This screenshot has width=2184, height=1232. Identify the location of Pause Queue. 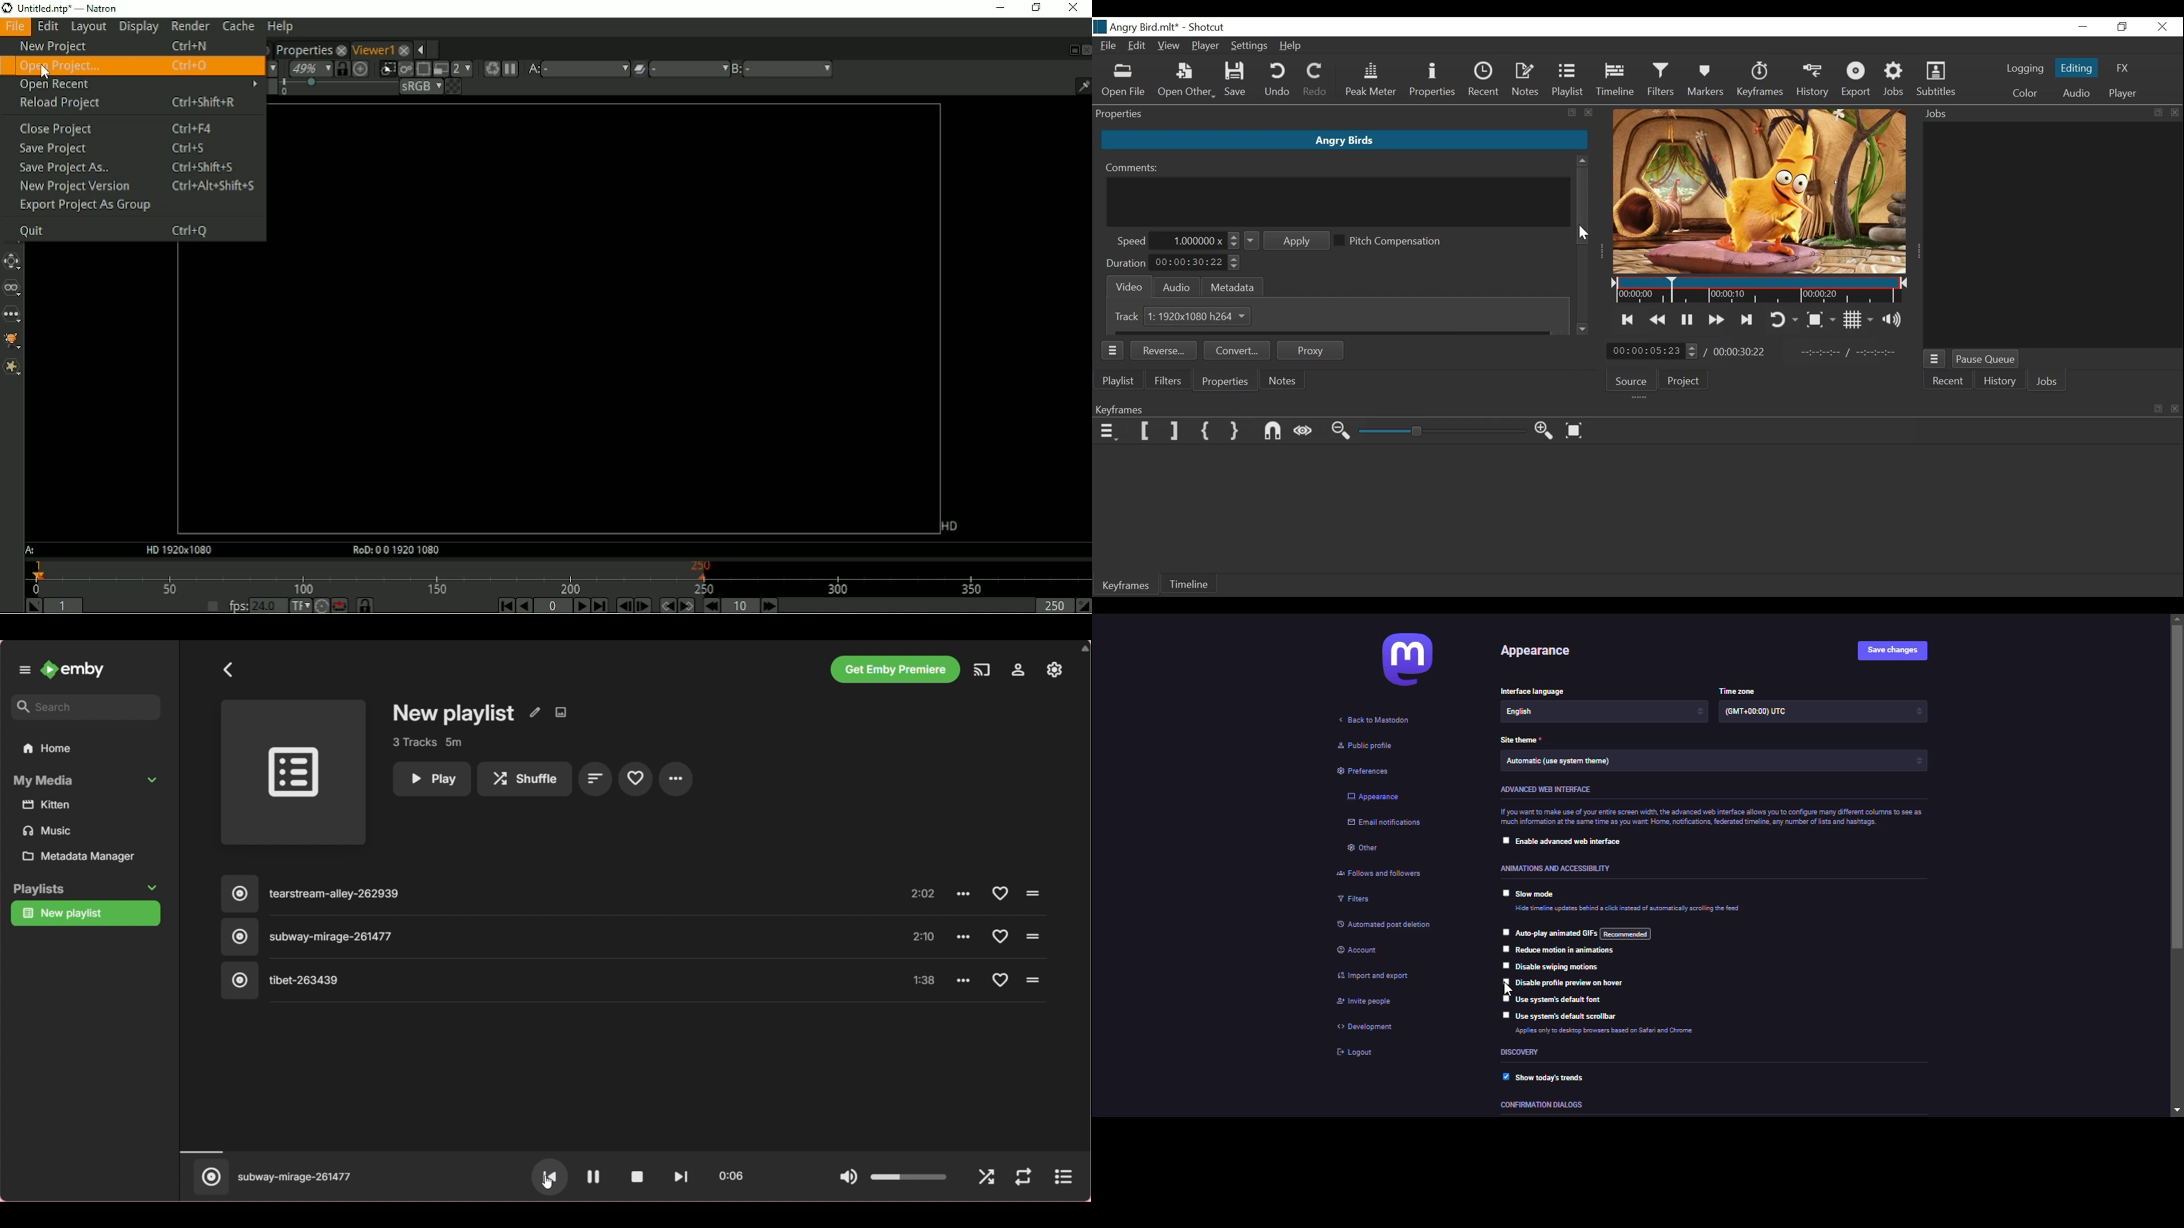
(1986, 359).